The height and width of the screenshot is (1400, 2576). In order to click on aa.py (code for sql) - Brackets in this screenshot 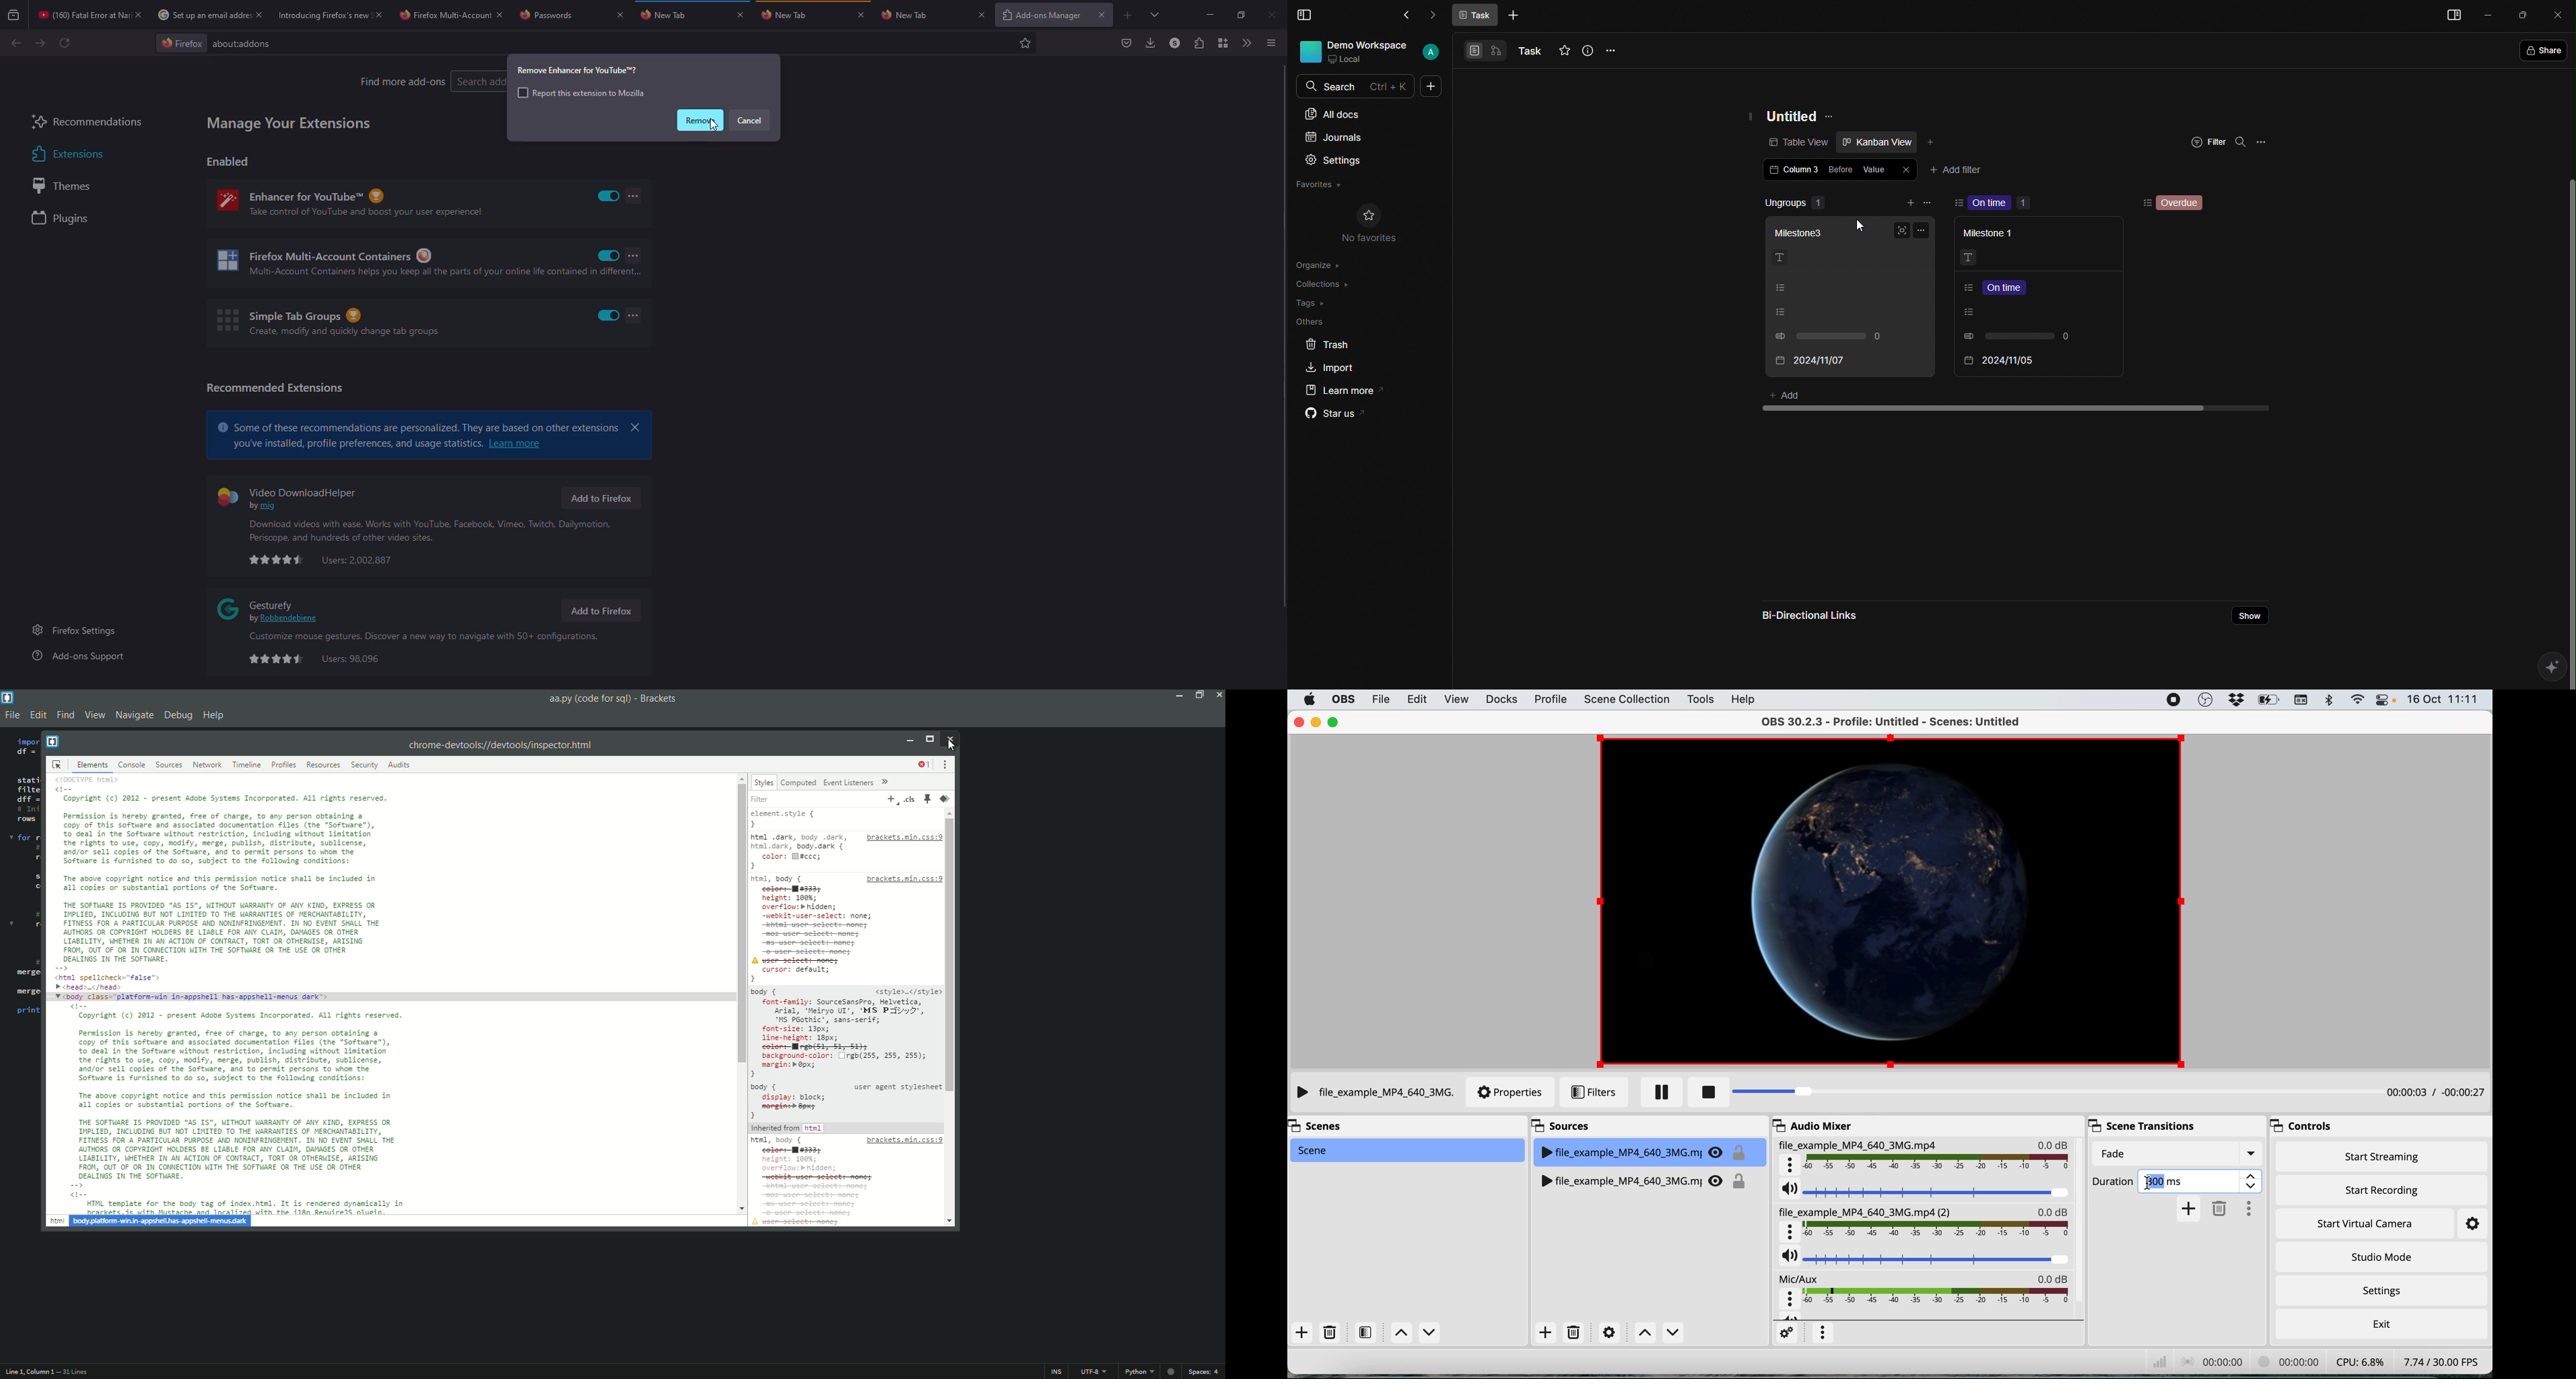, I will do `click(615, 700)`.